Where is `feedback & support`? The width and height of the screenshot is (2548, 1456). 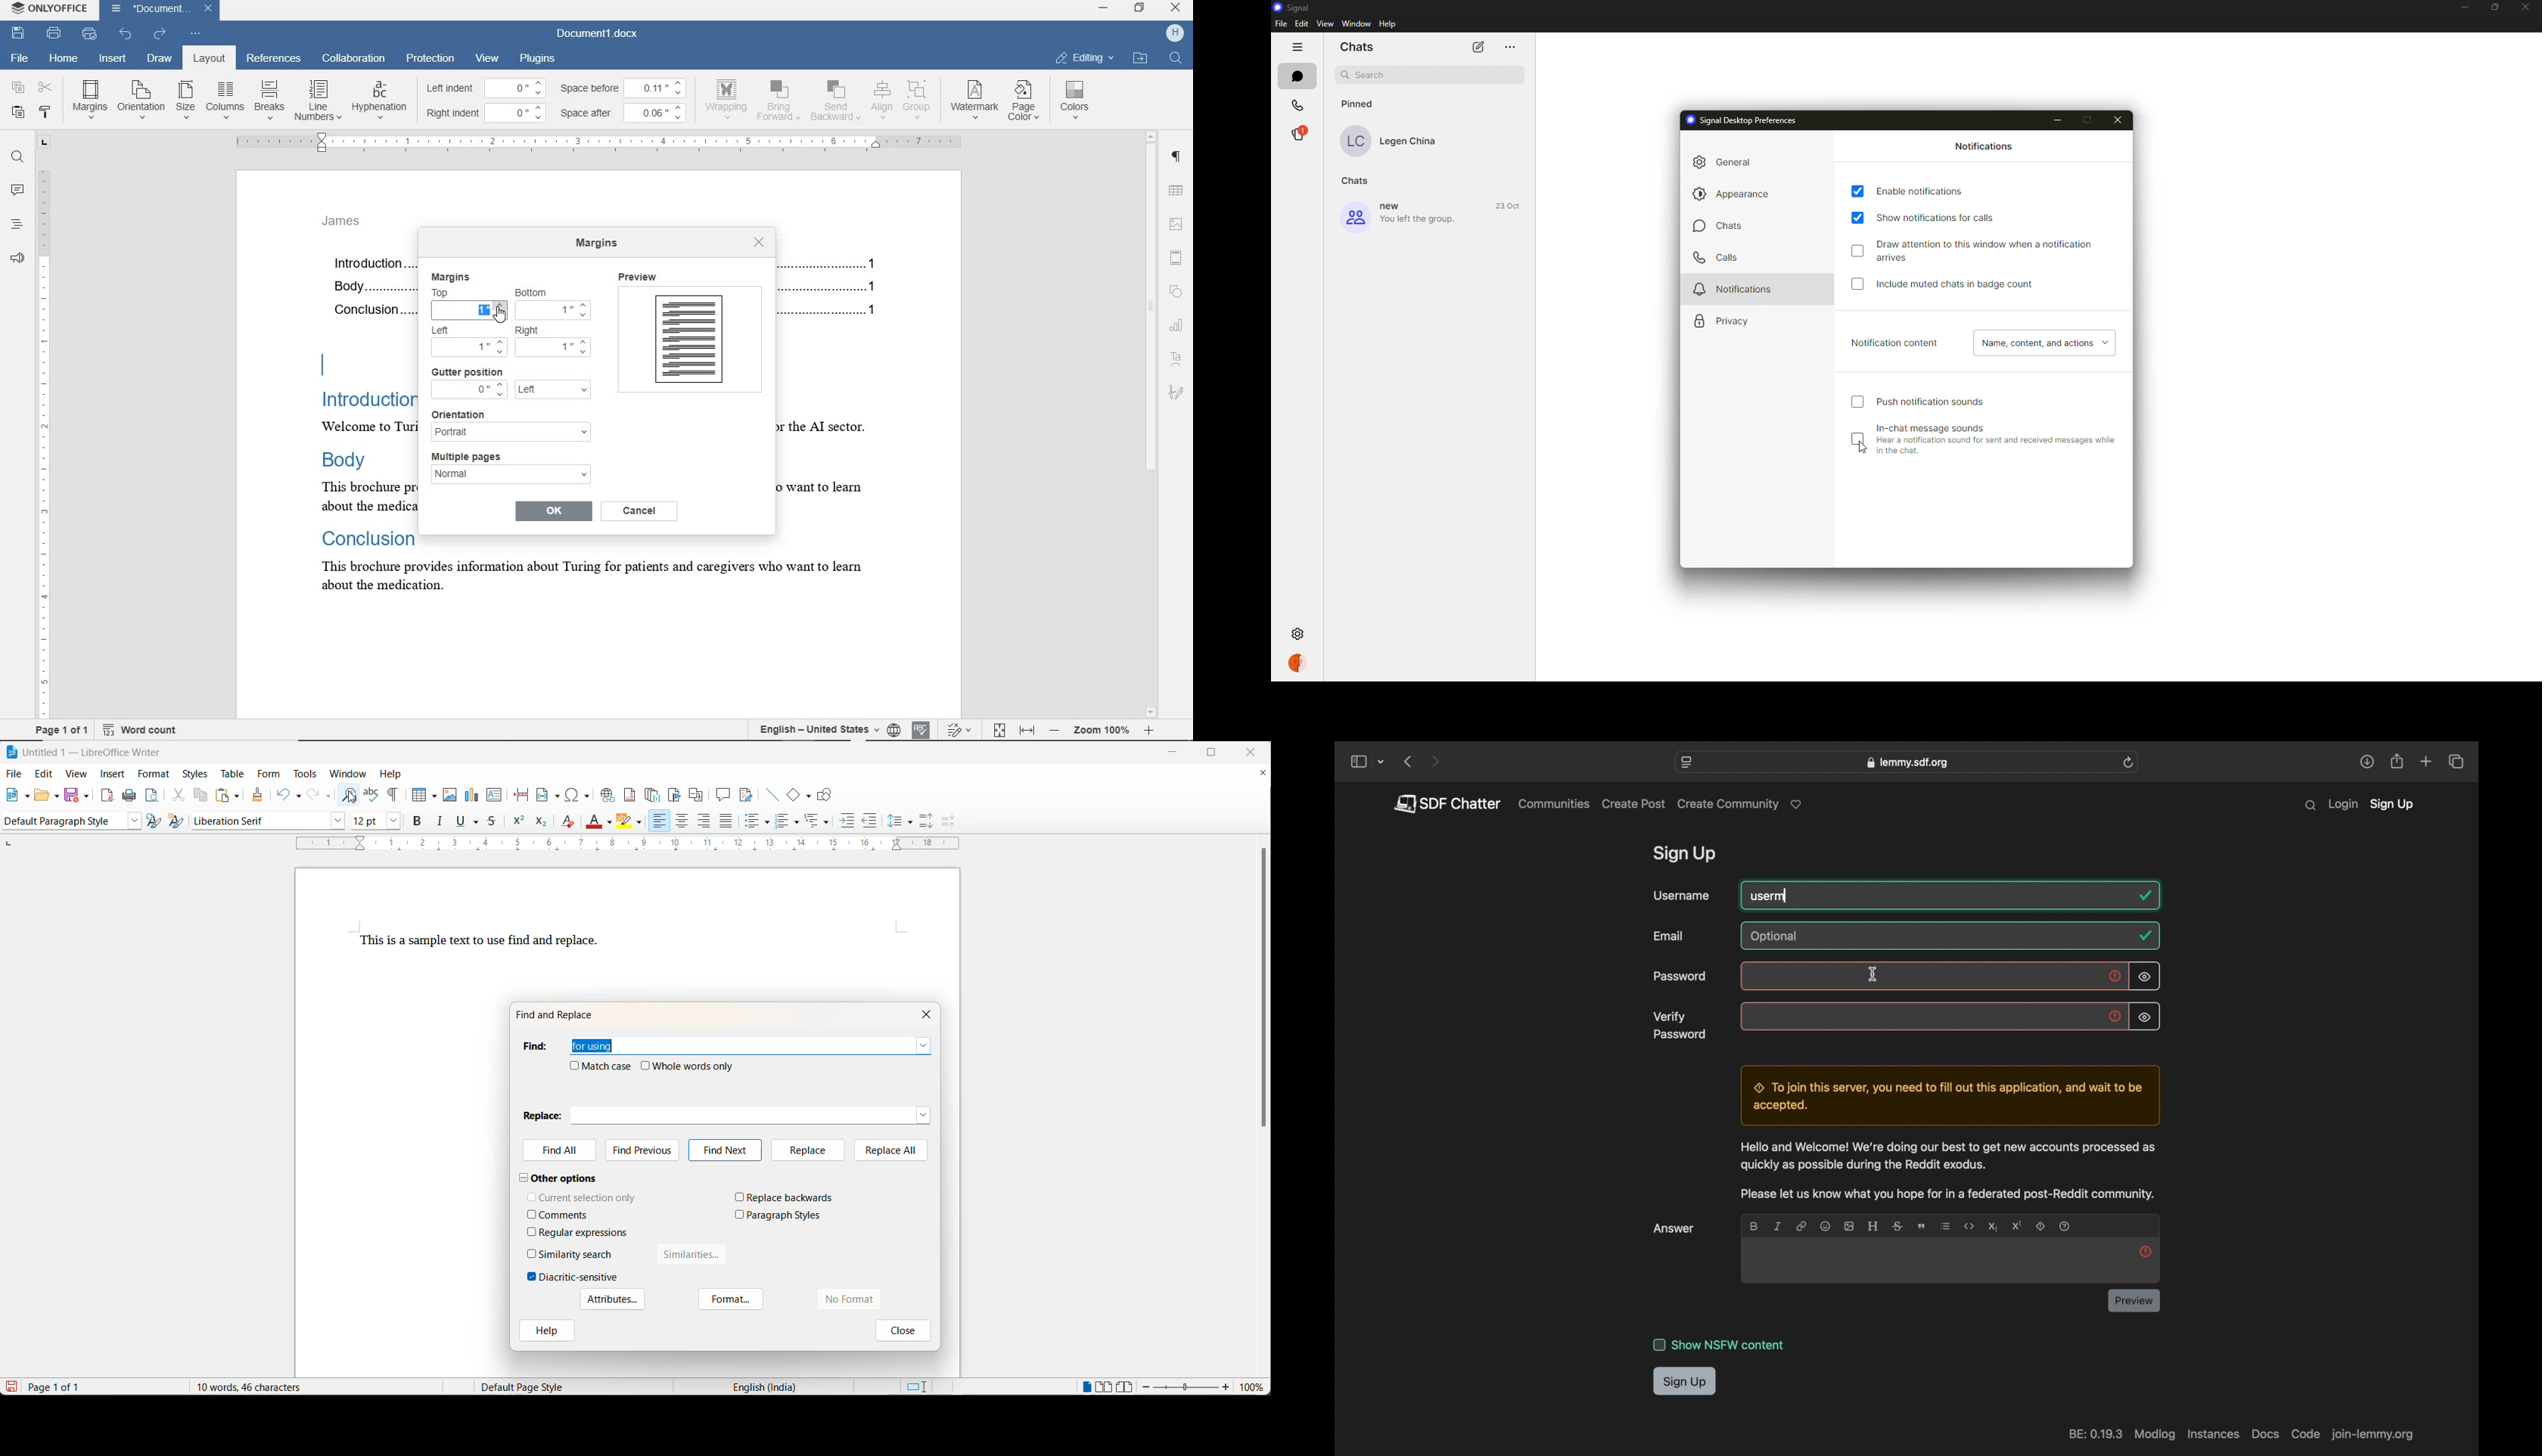 feedback & support is located at coordinates (16, 259).